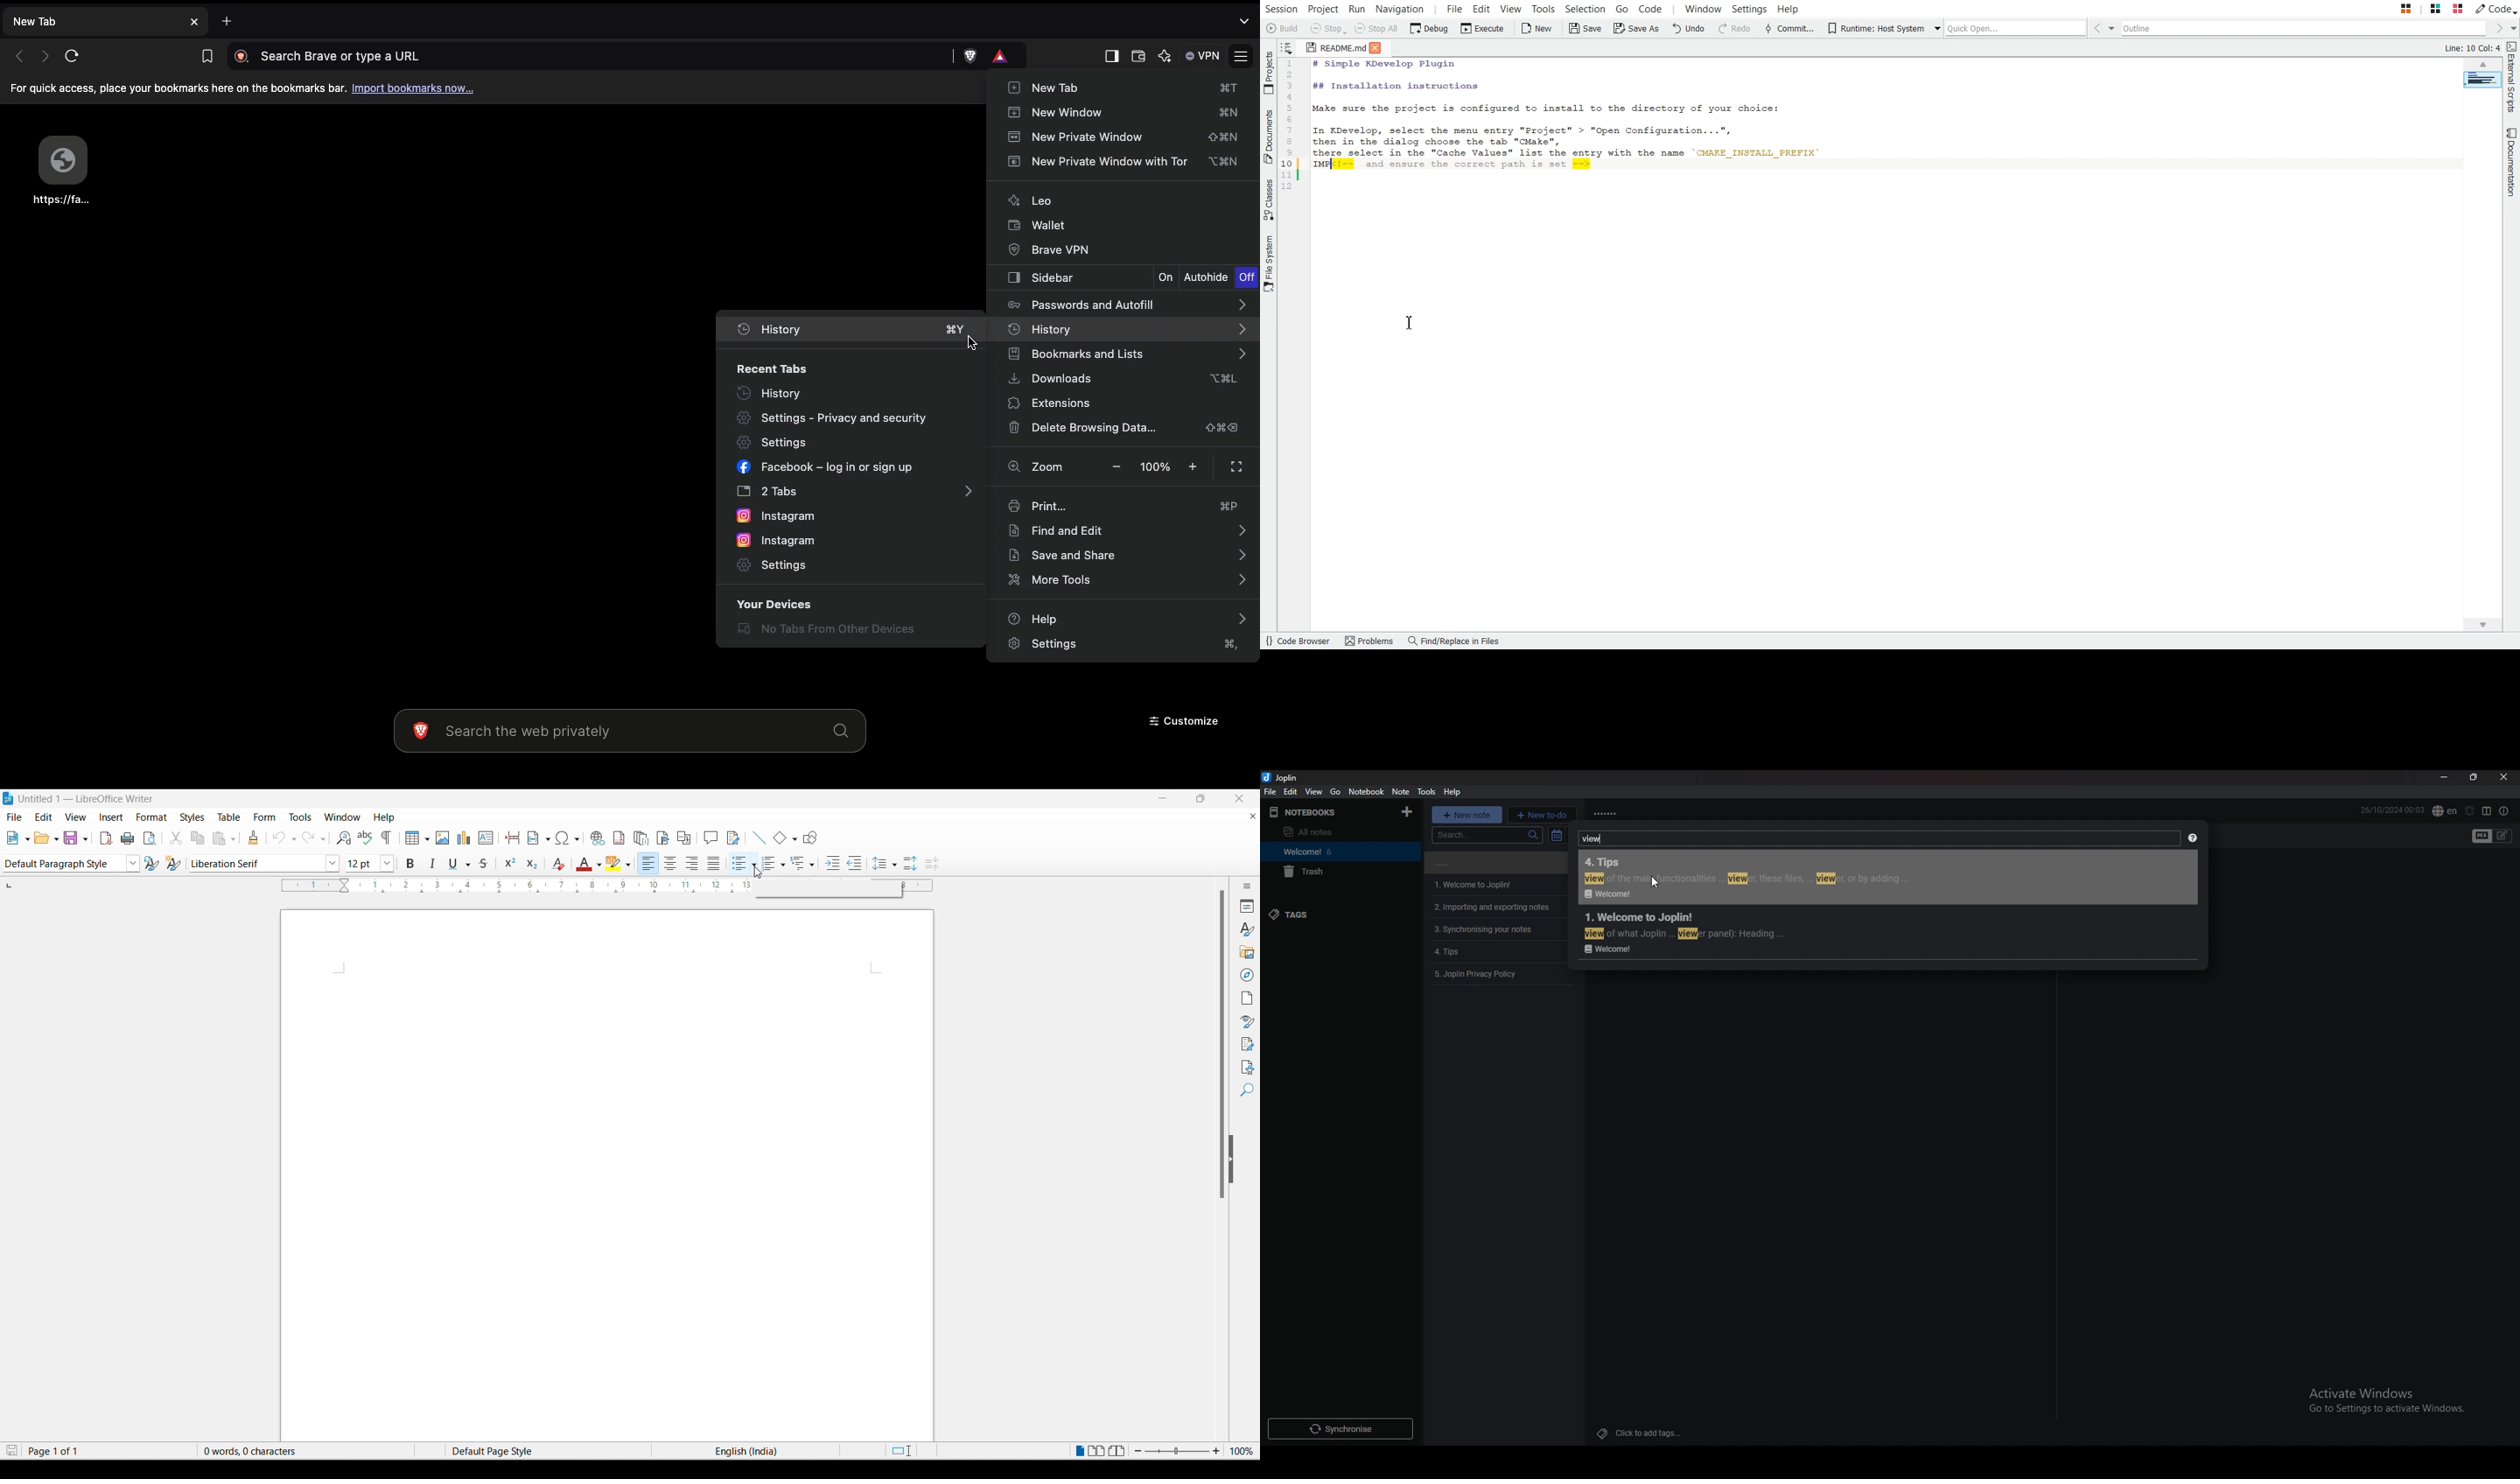 Image resolution: width=2520 pixels, height=1484 pixels. What do you see at coordinates (831, 862) in the screenshot?
I see `Increase indent` at bounding box center [831, 862].